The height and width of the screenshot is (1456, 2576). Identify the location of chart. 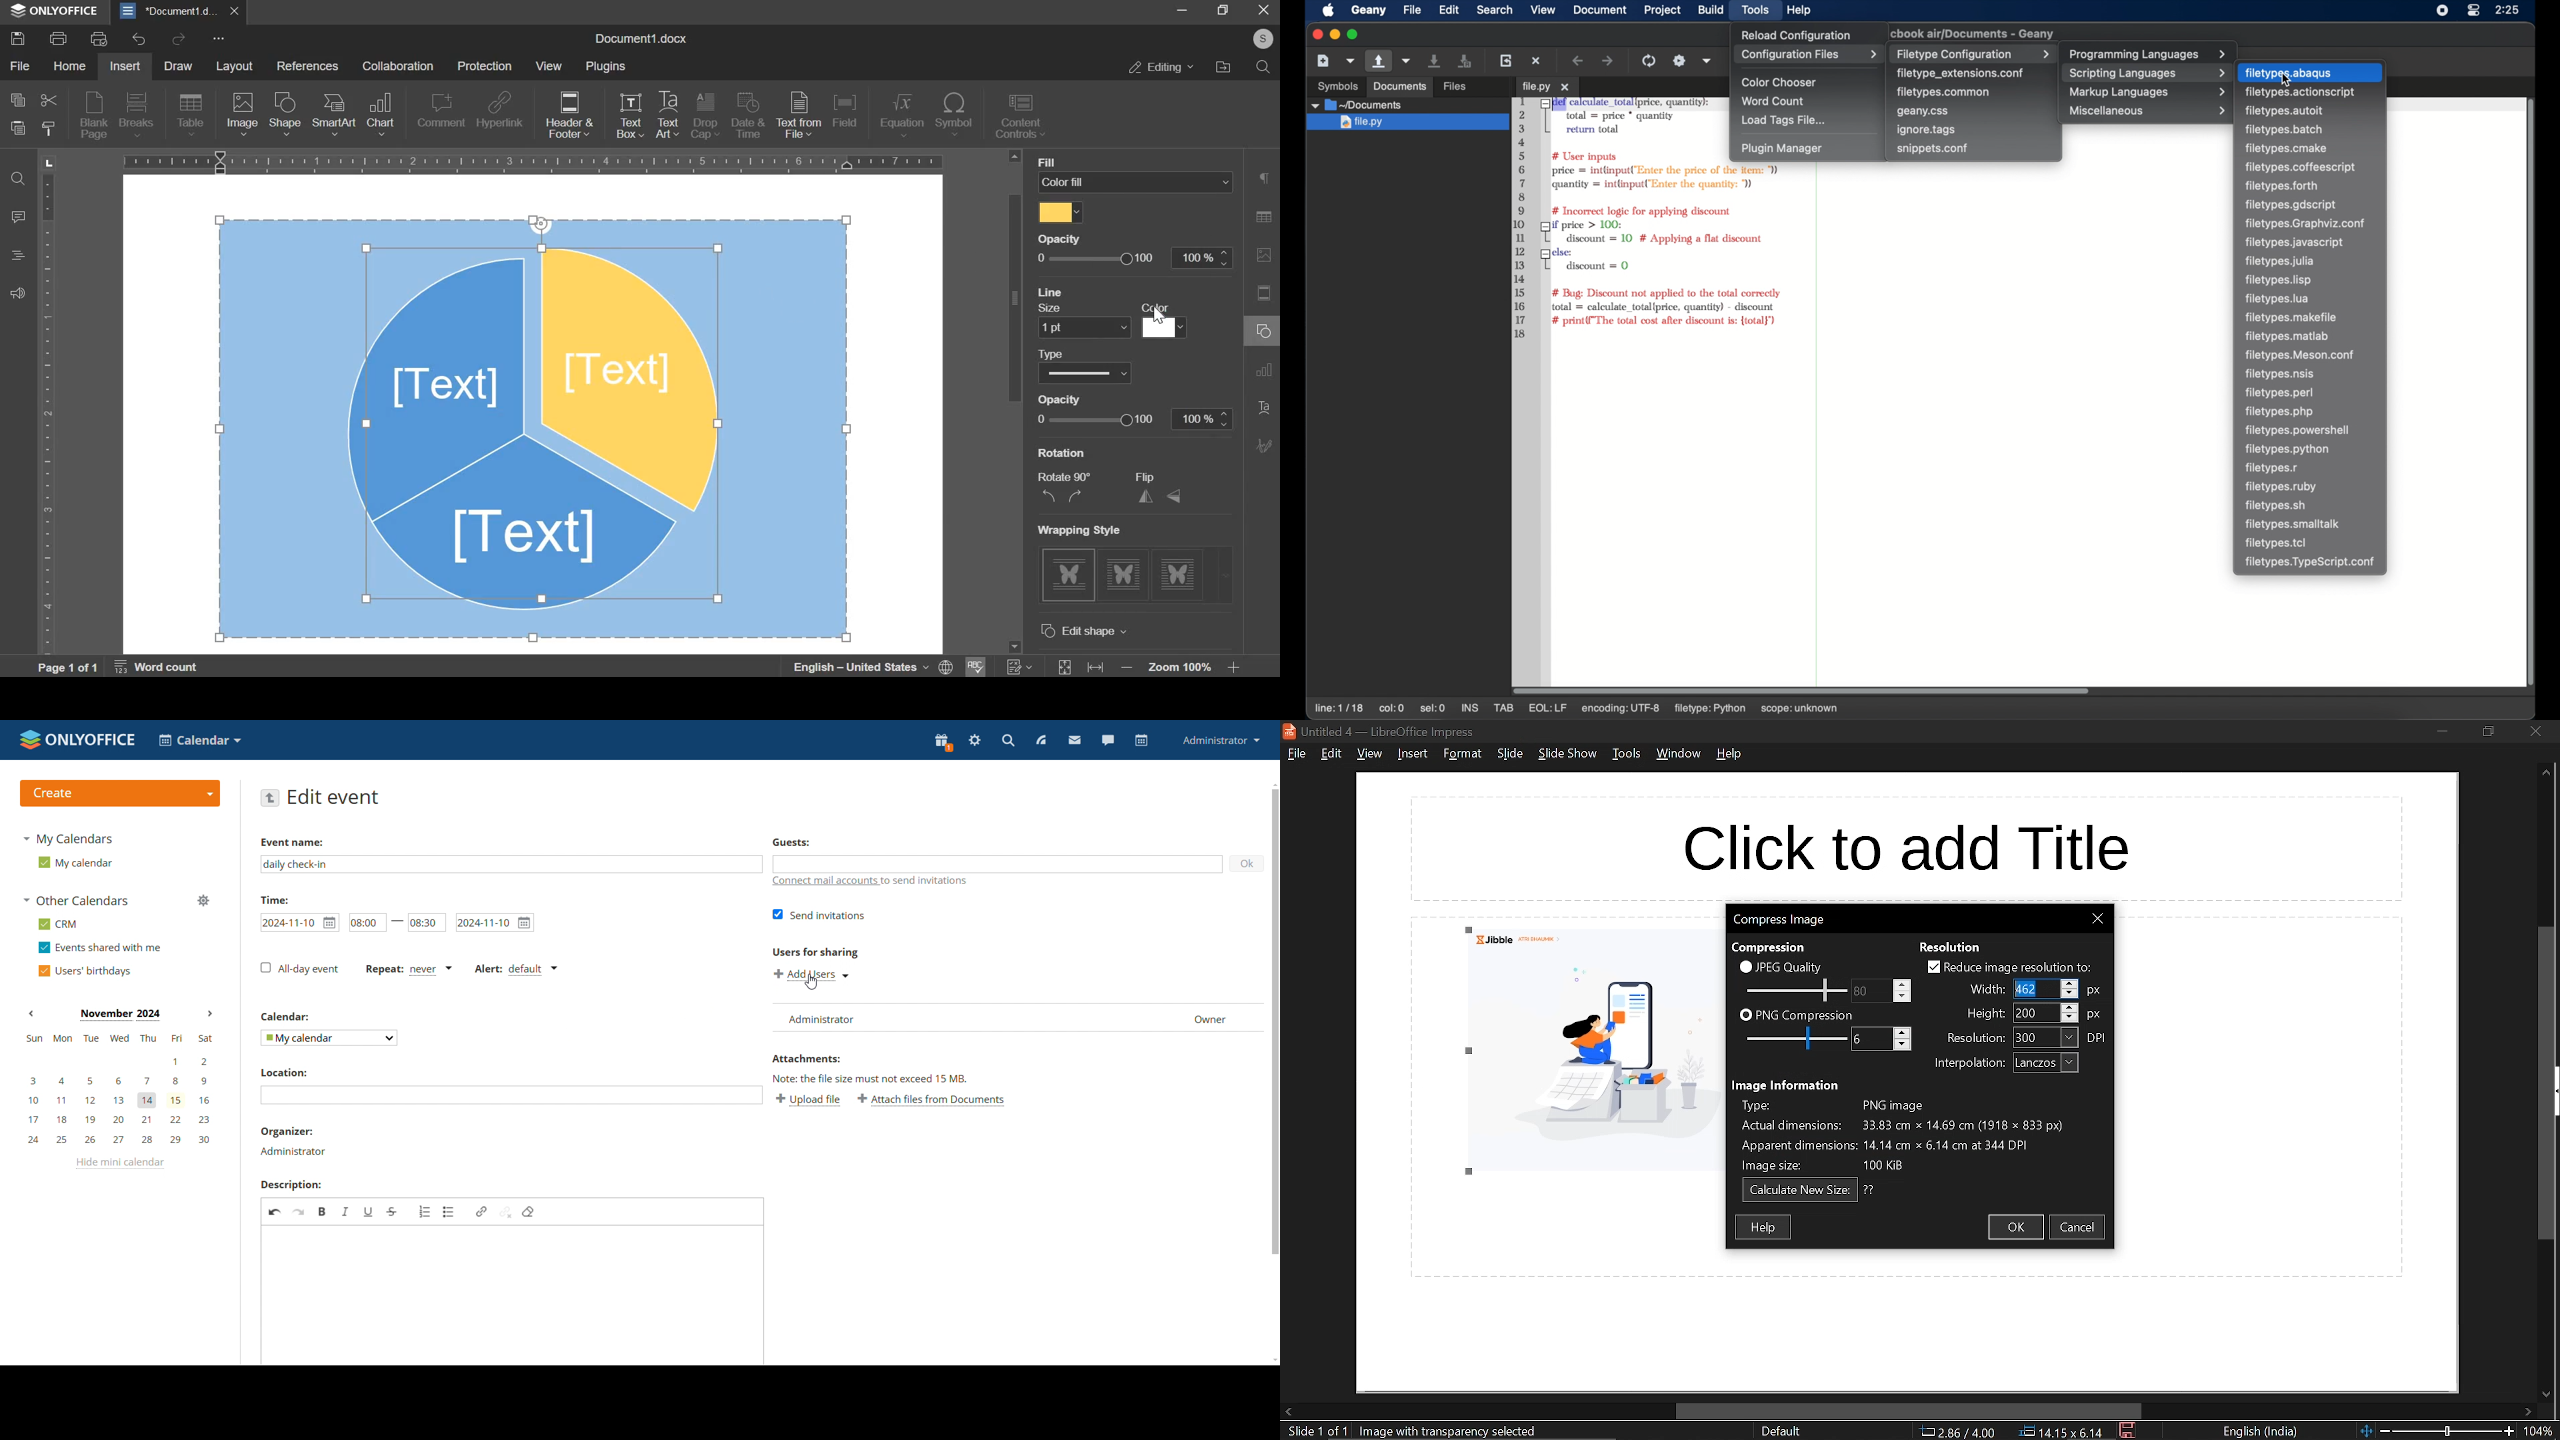
(381, 114).